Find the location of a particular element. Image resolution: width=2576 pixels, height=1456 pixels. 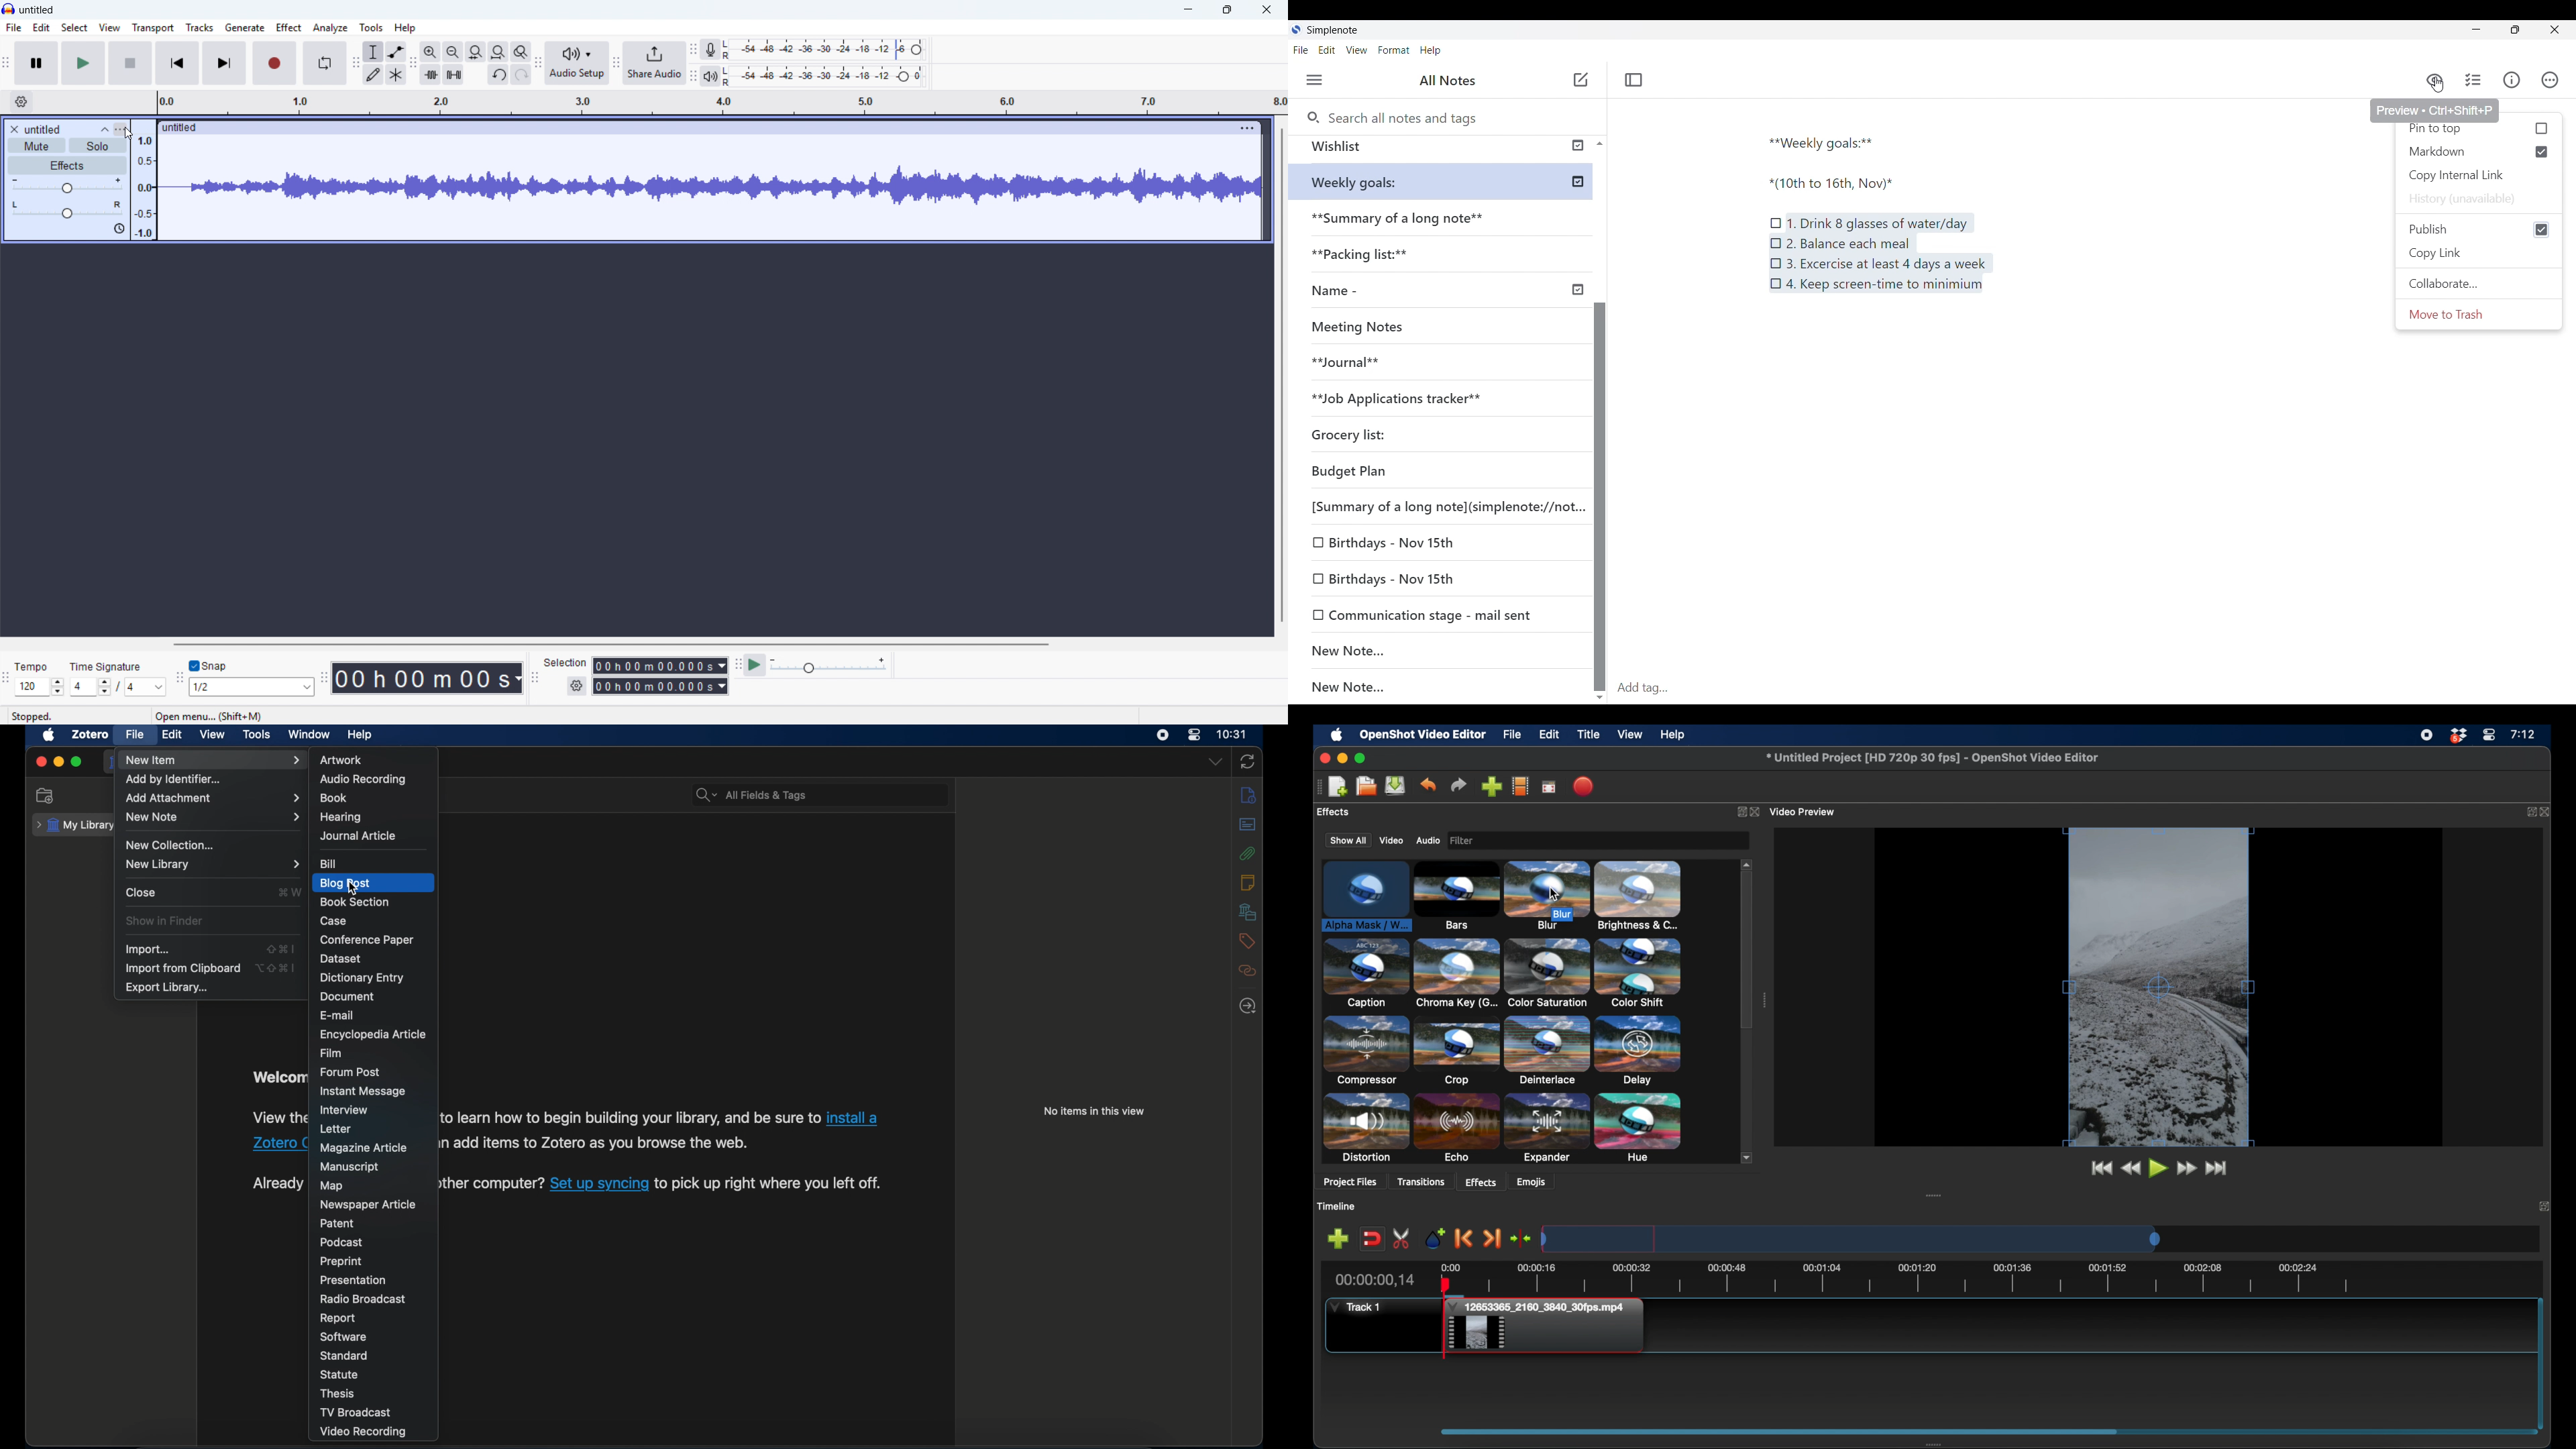

view is located at coordinates (212, 735).